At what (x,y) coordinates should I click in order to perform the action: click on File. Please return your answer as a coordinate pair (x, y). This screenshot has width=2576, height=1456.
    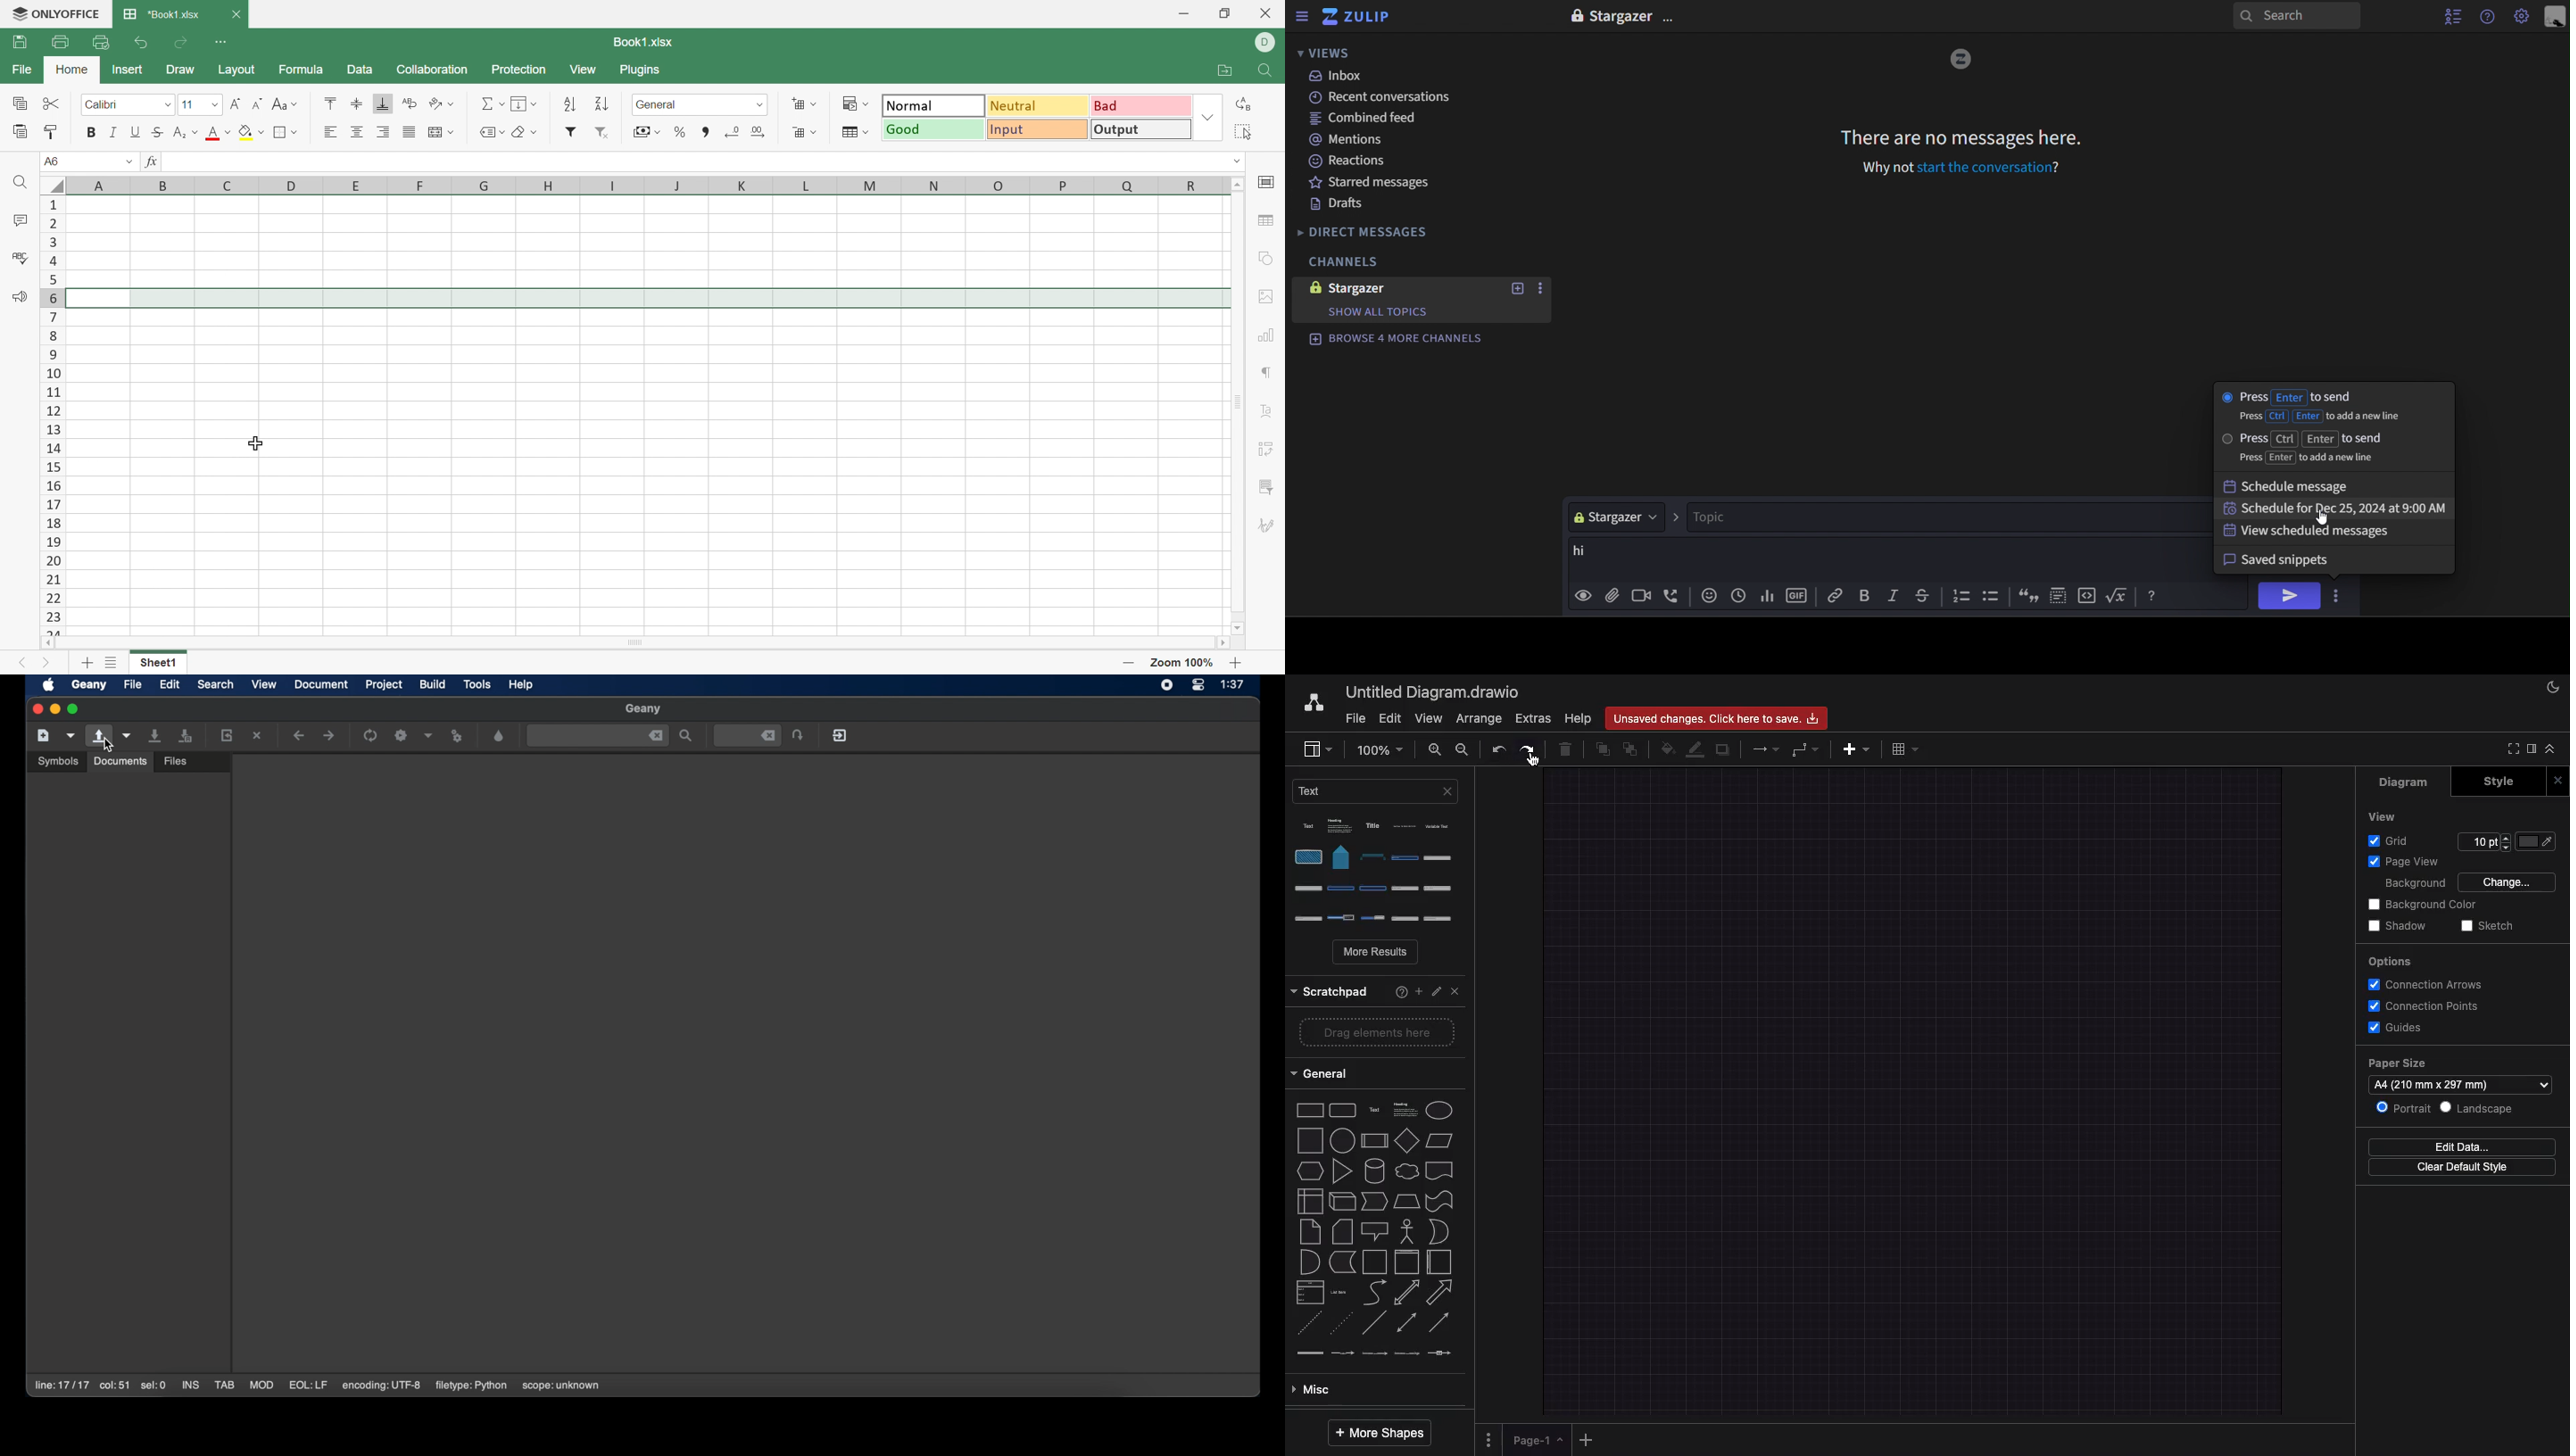
    Looking at the image, I should click on (21, 66).